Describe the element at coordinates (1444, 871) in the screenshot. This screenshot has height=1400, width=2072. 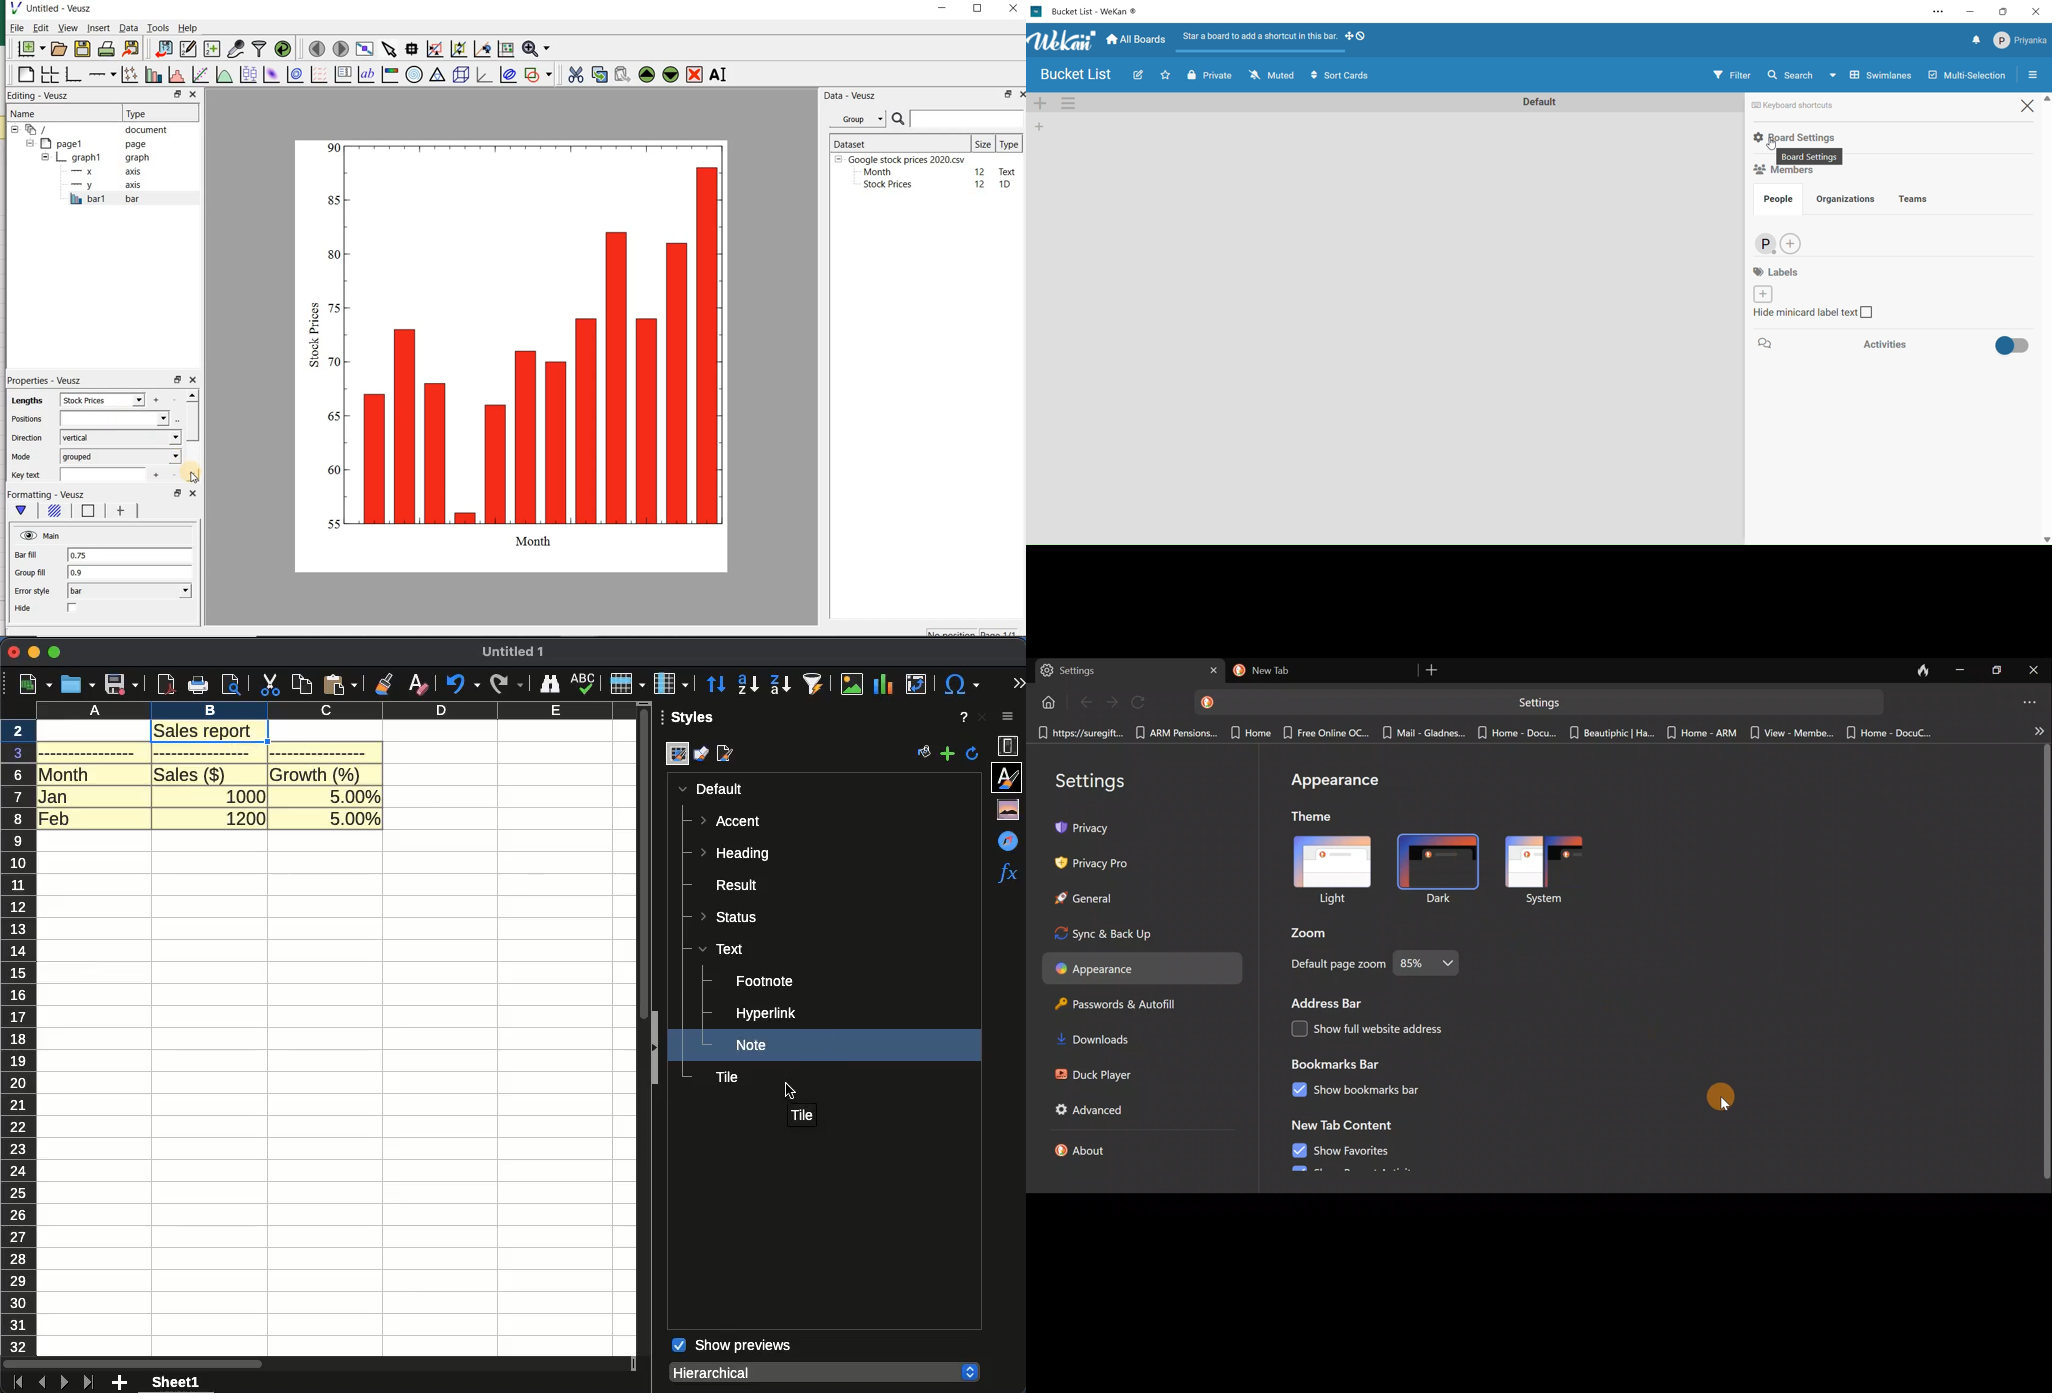
I see `Dark` at that location.